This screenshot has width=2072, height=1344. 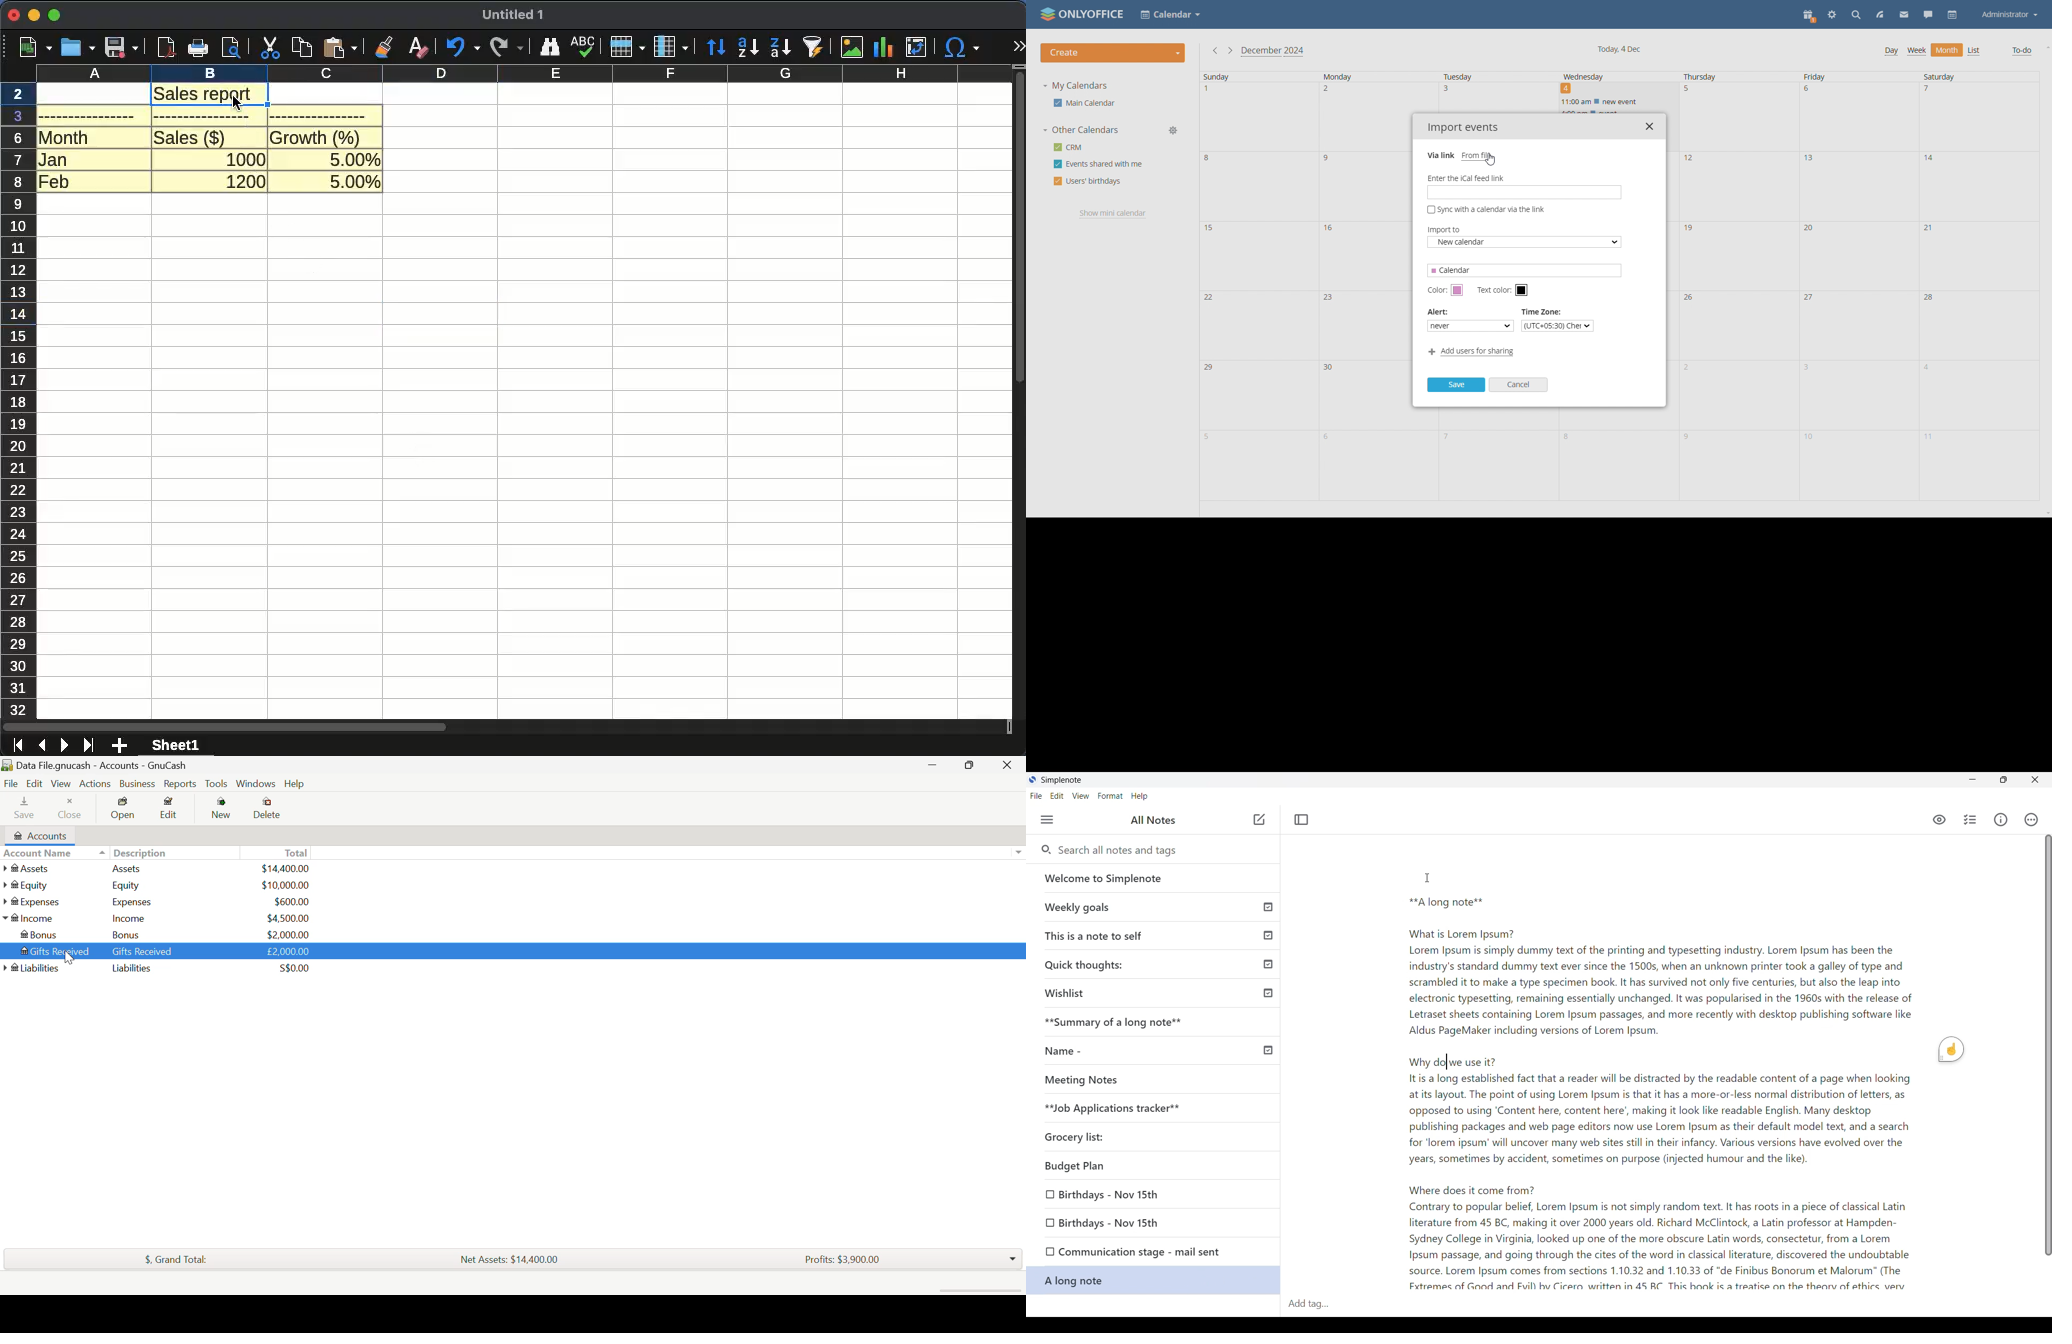 I want to click on Add tag, so click(x=1319, y=1304).